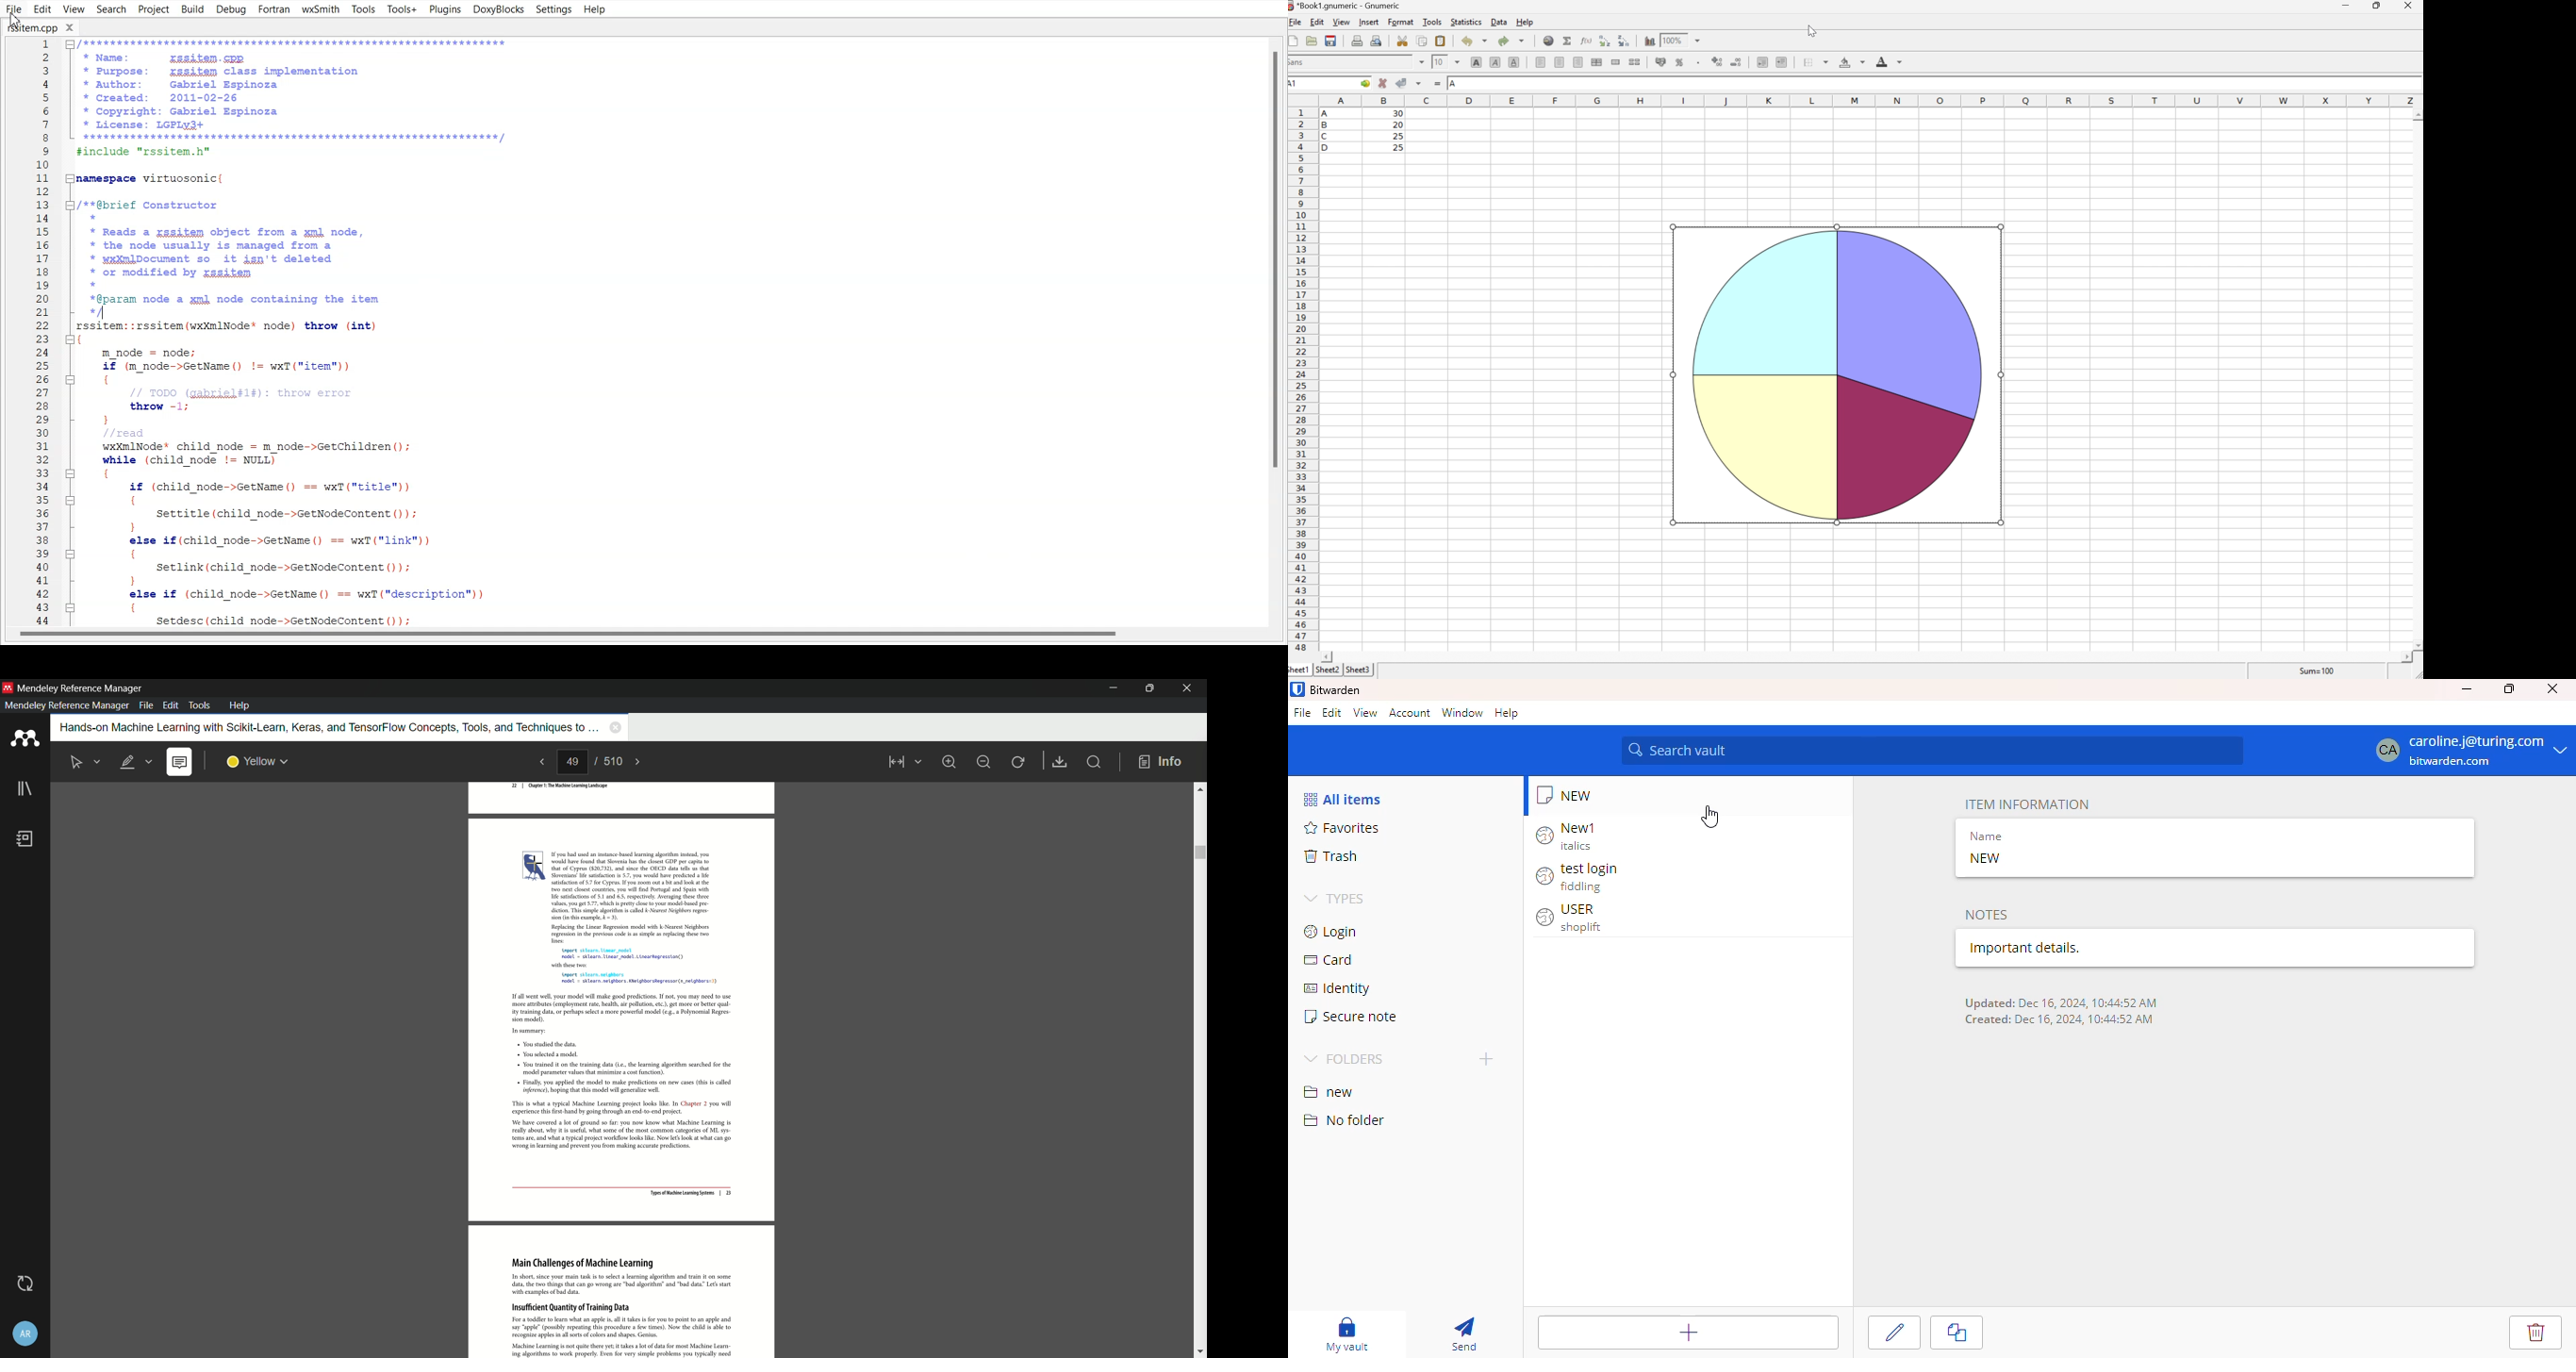 The image size is (2576, 1372). I want to click on Go to, so click(1365, 82).